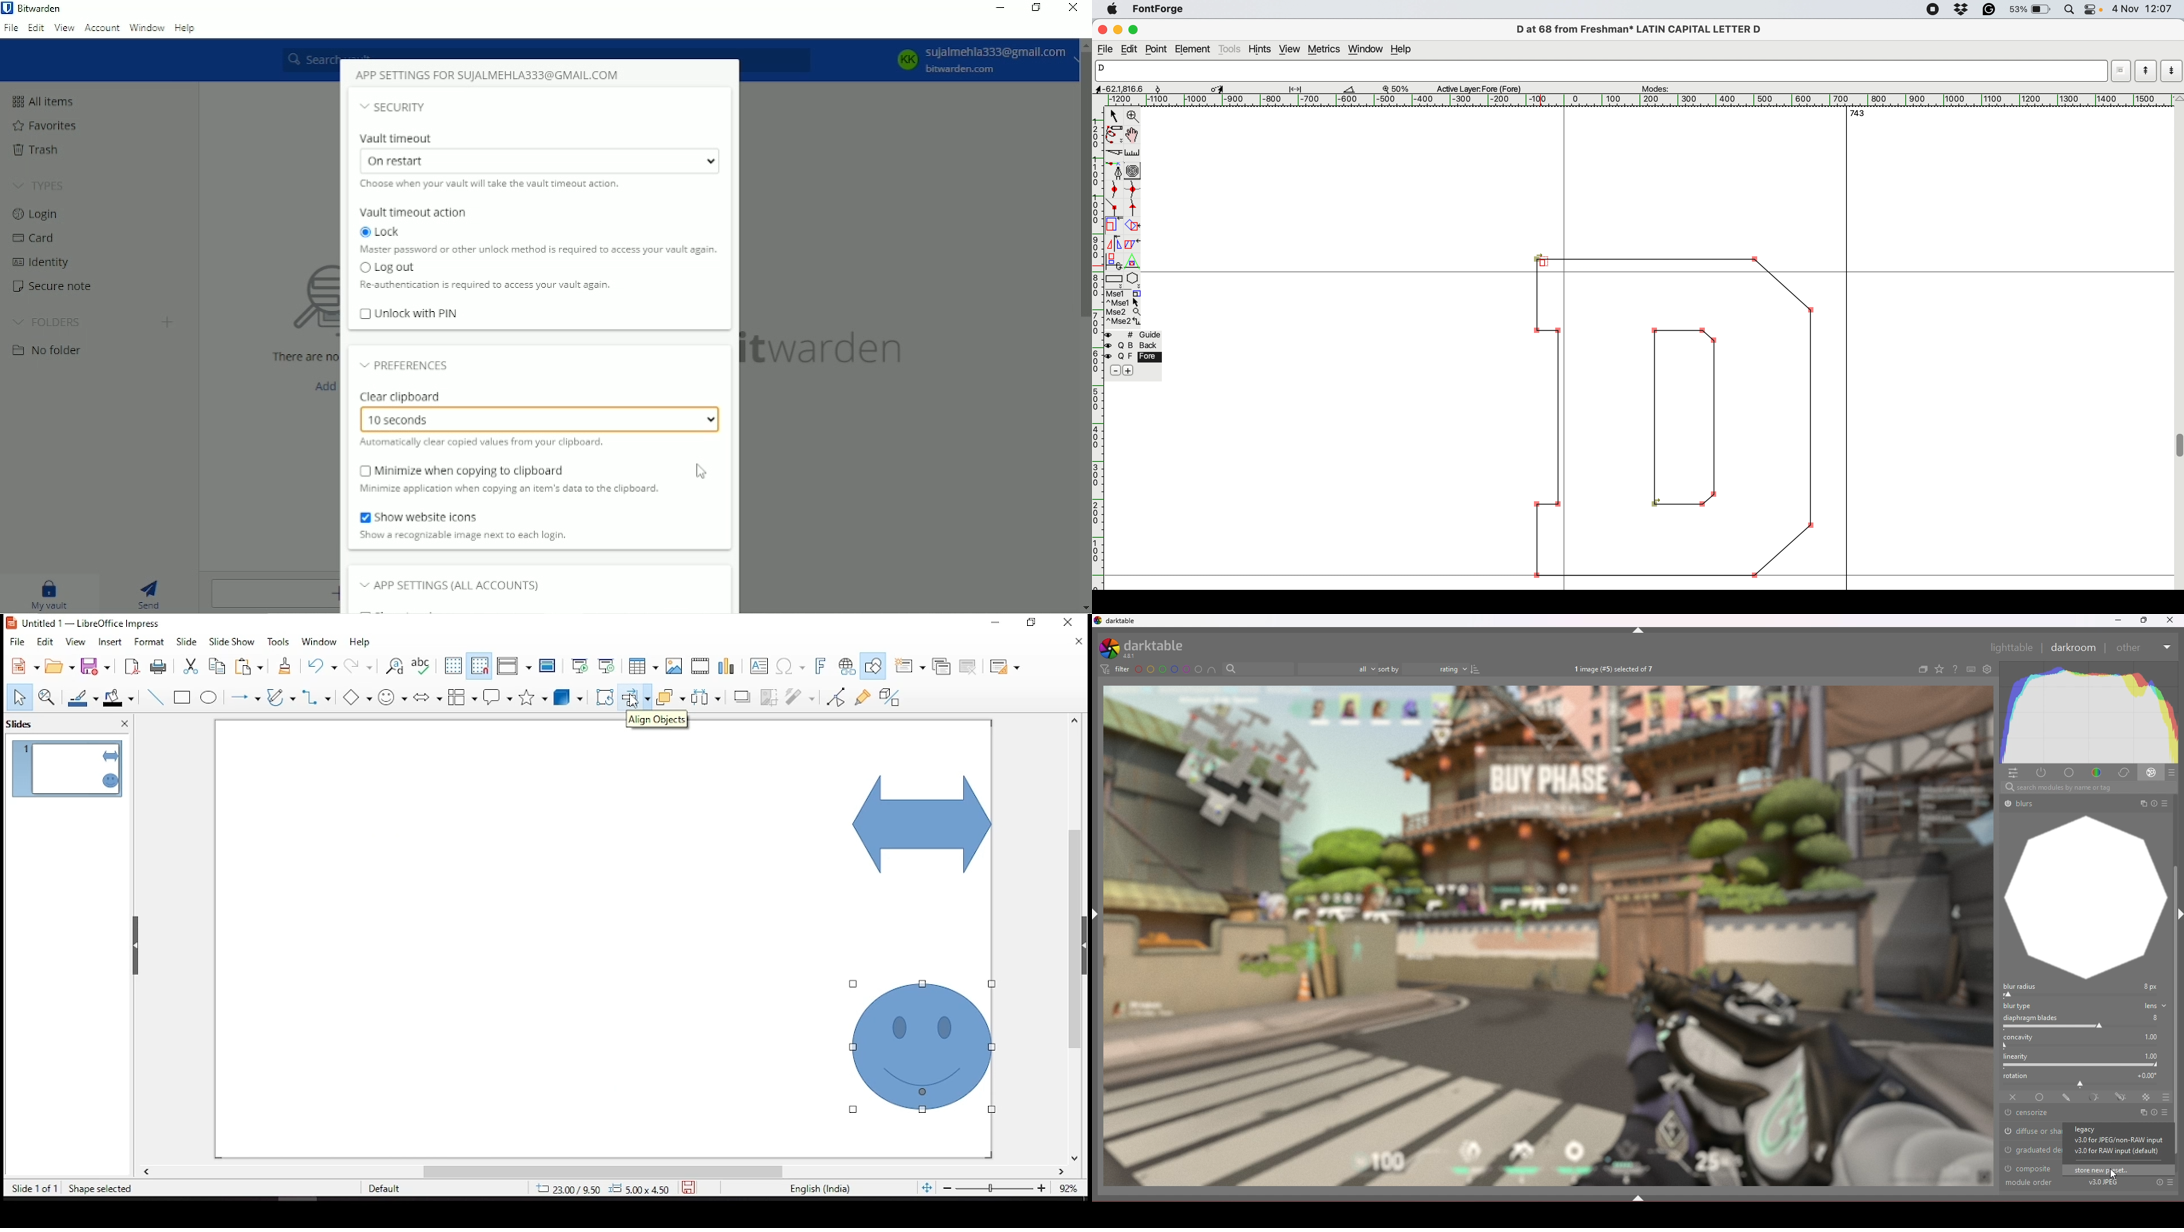 Image resolution: width=2184 pixels, height=1232 pixels. I want to click on fill color, so click(119, 700).